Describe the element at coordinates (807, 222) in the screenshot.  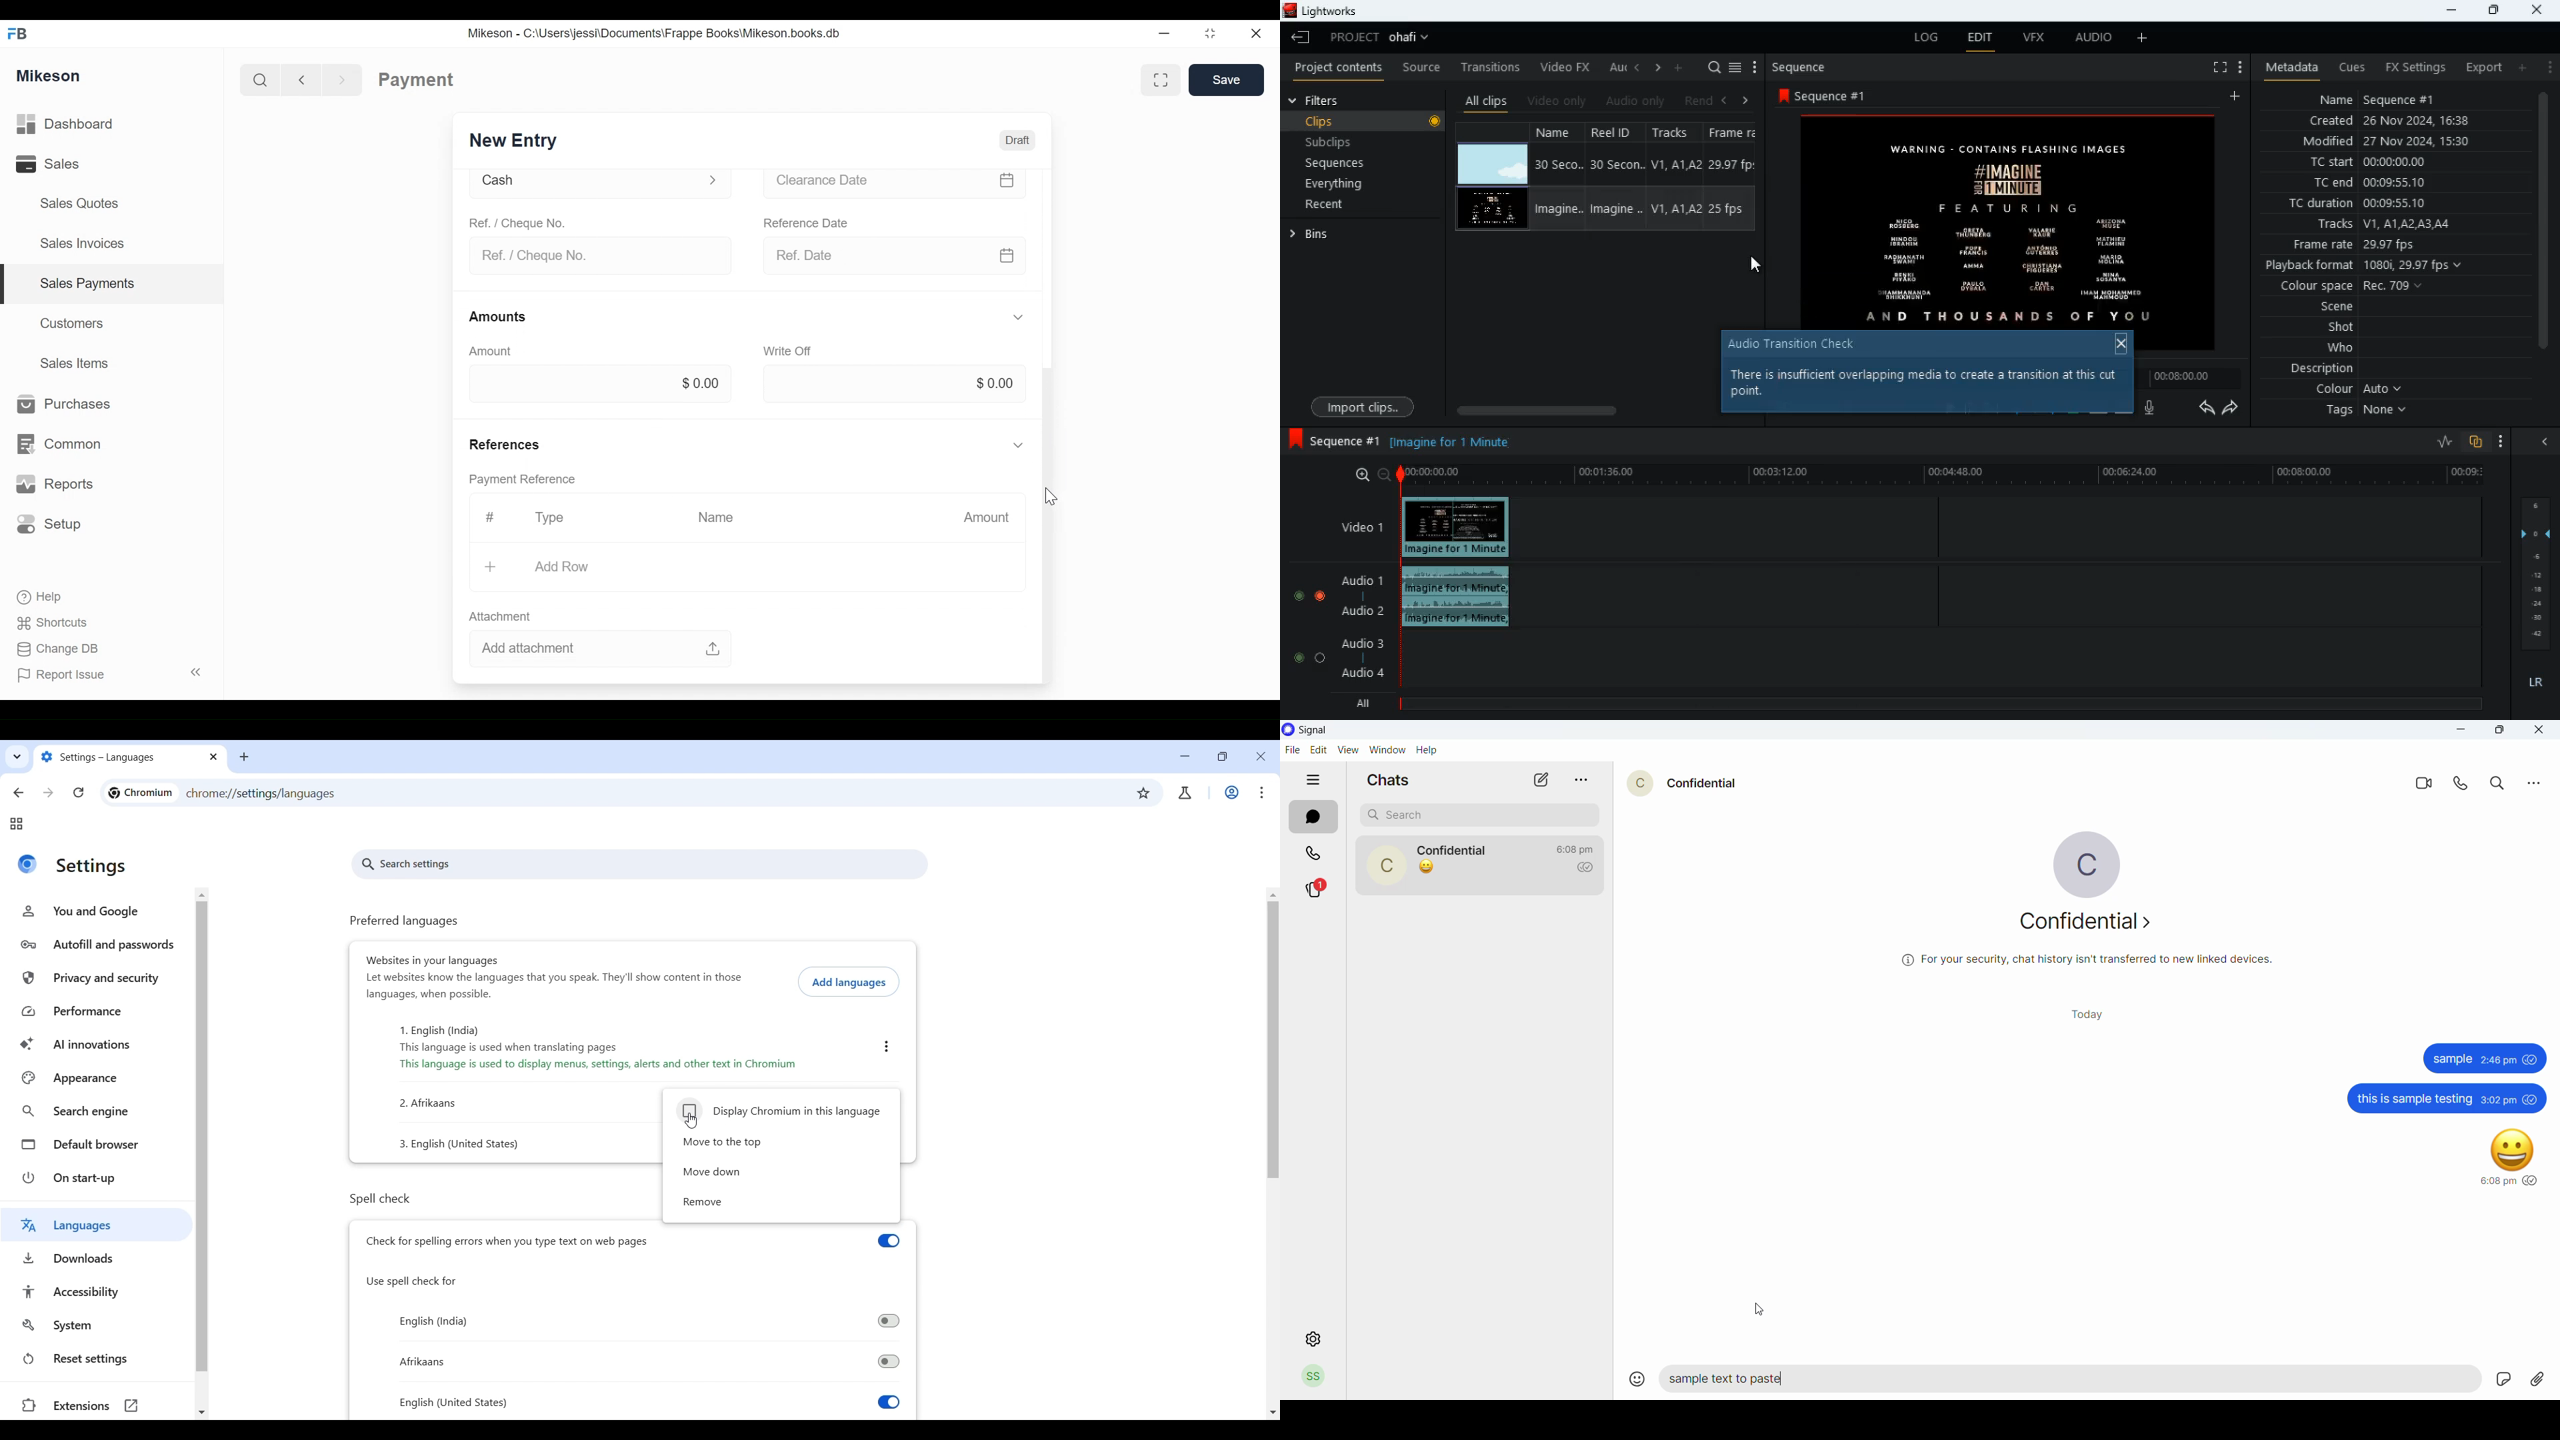
I see `Reference date` at that location.